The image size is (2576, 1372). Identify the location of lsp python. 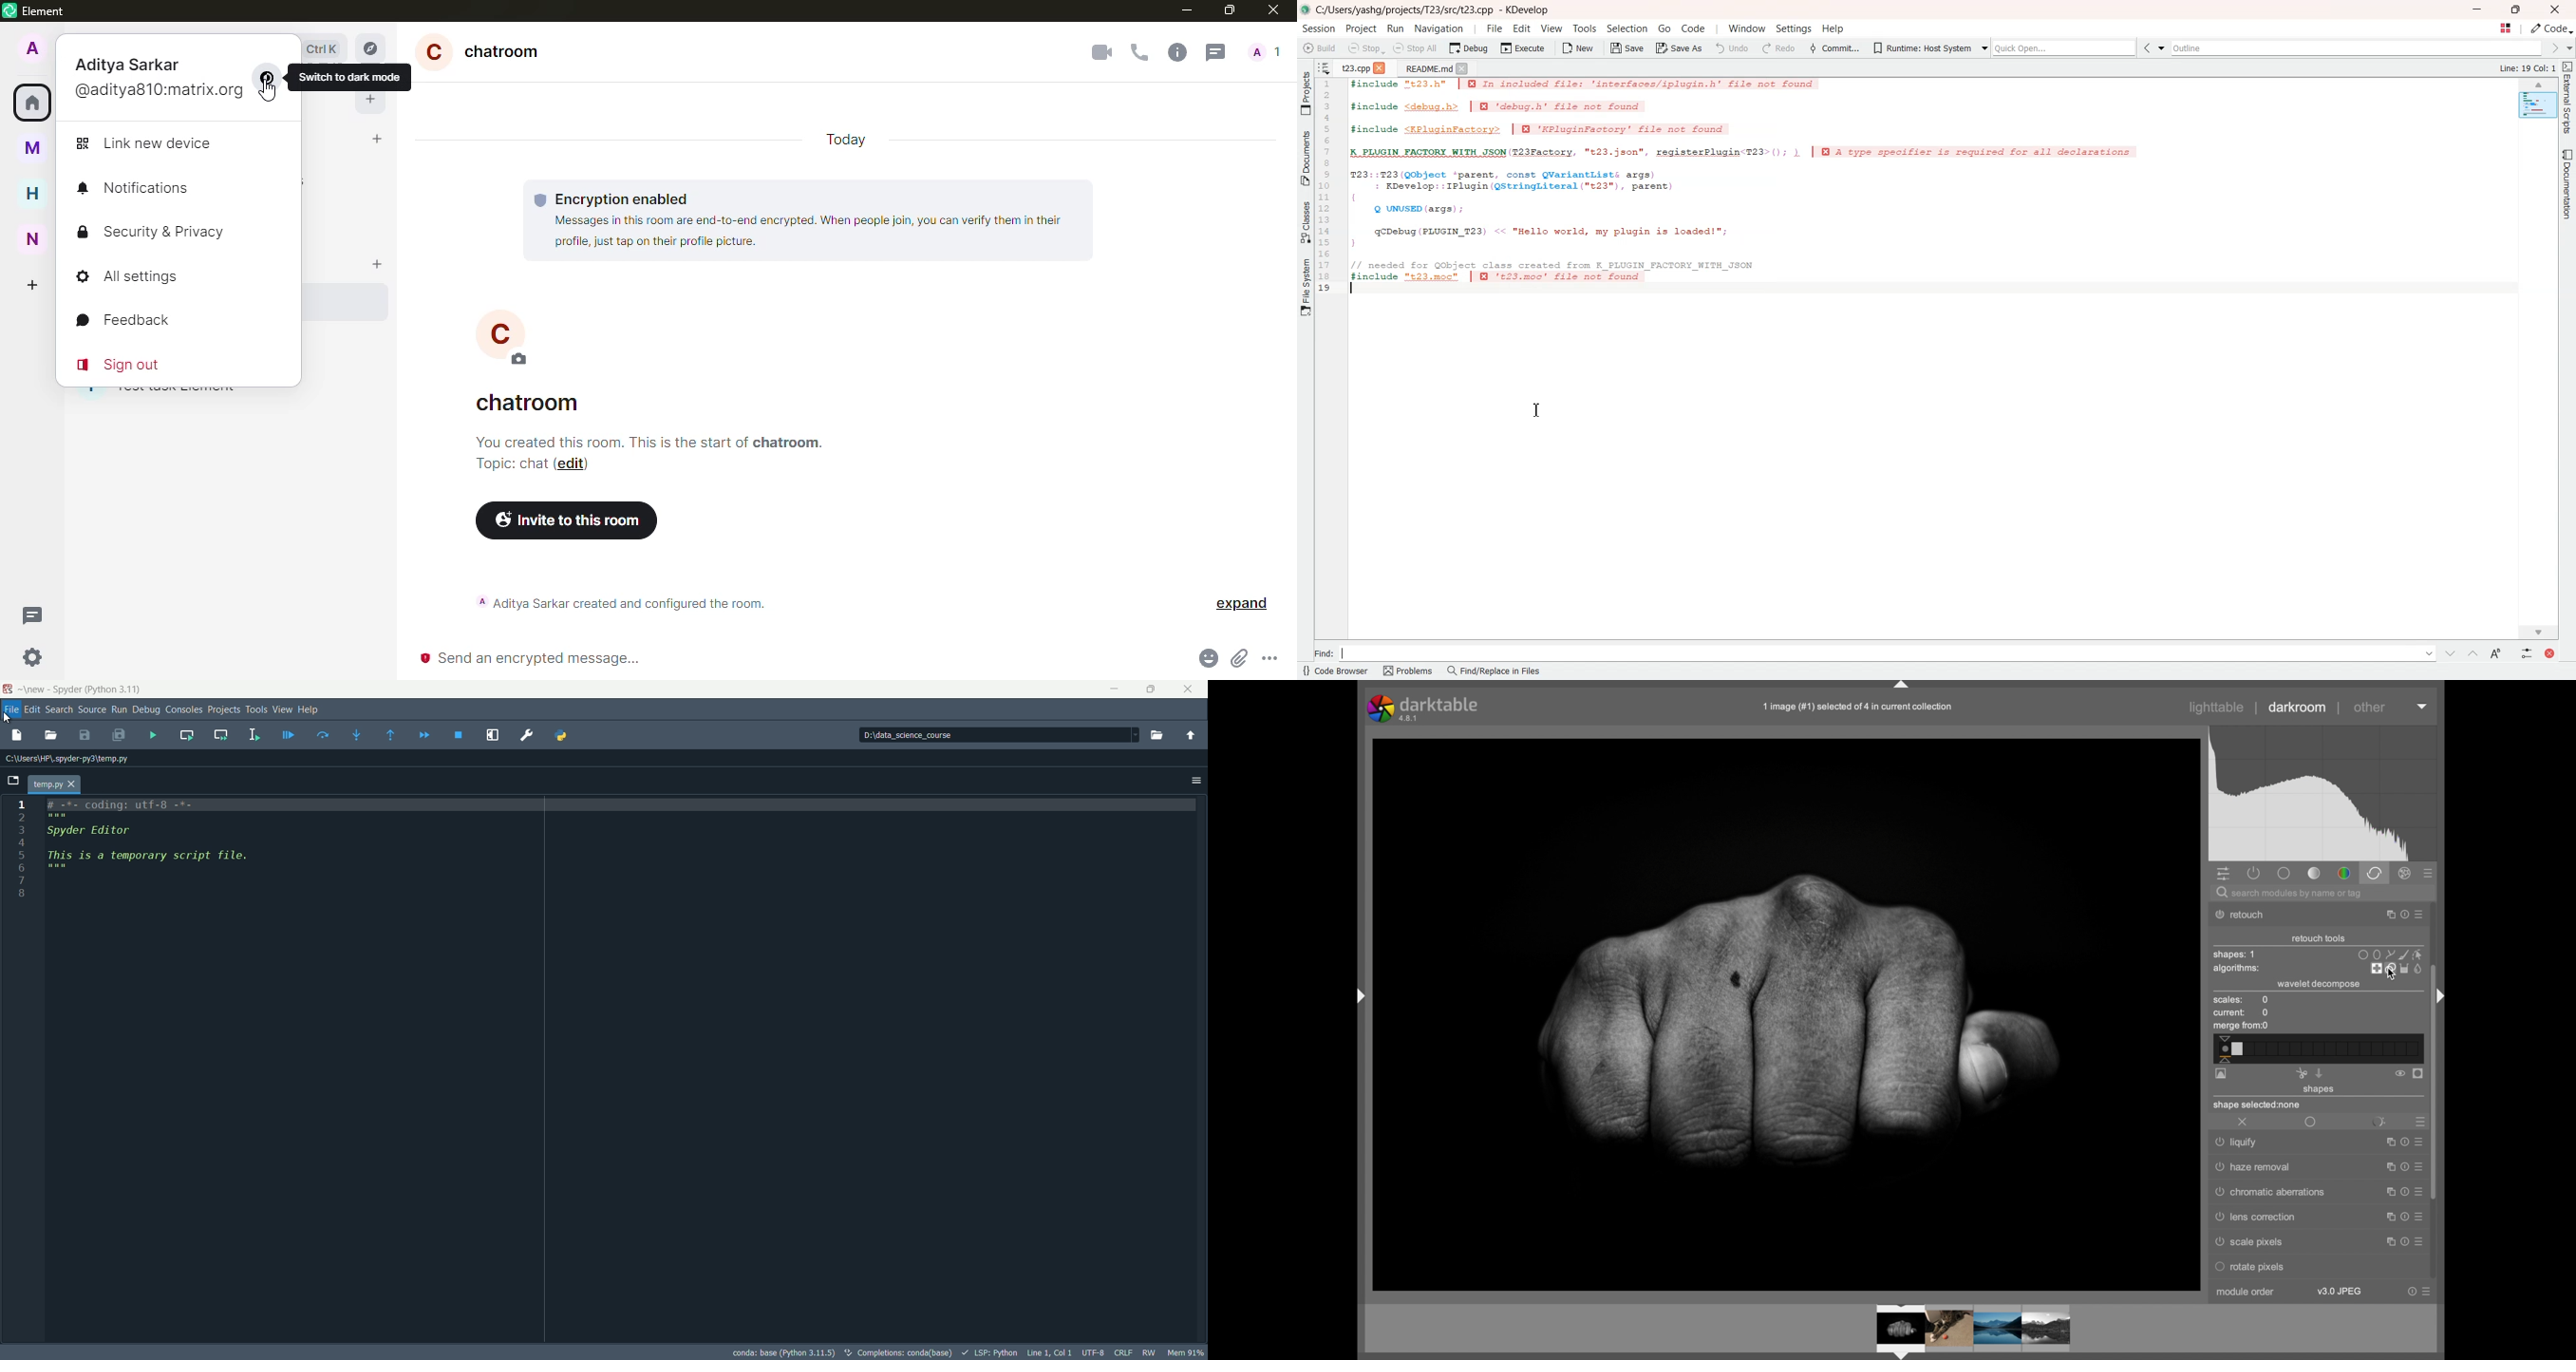
(993, 1351).